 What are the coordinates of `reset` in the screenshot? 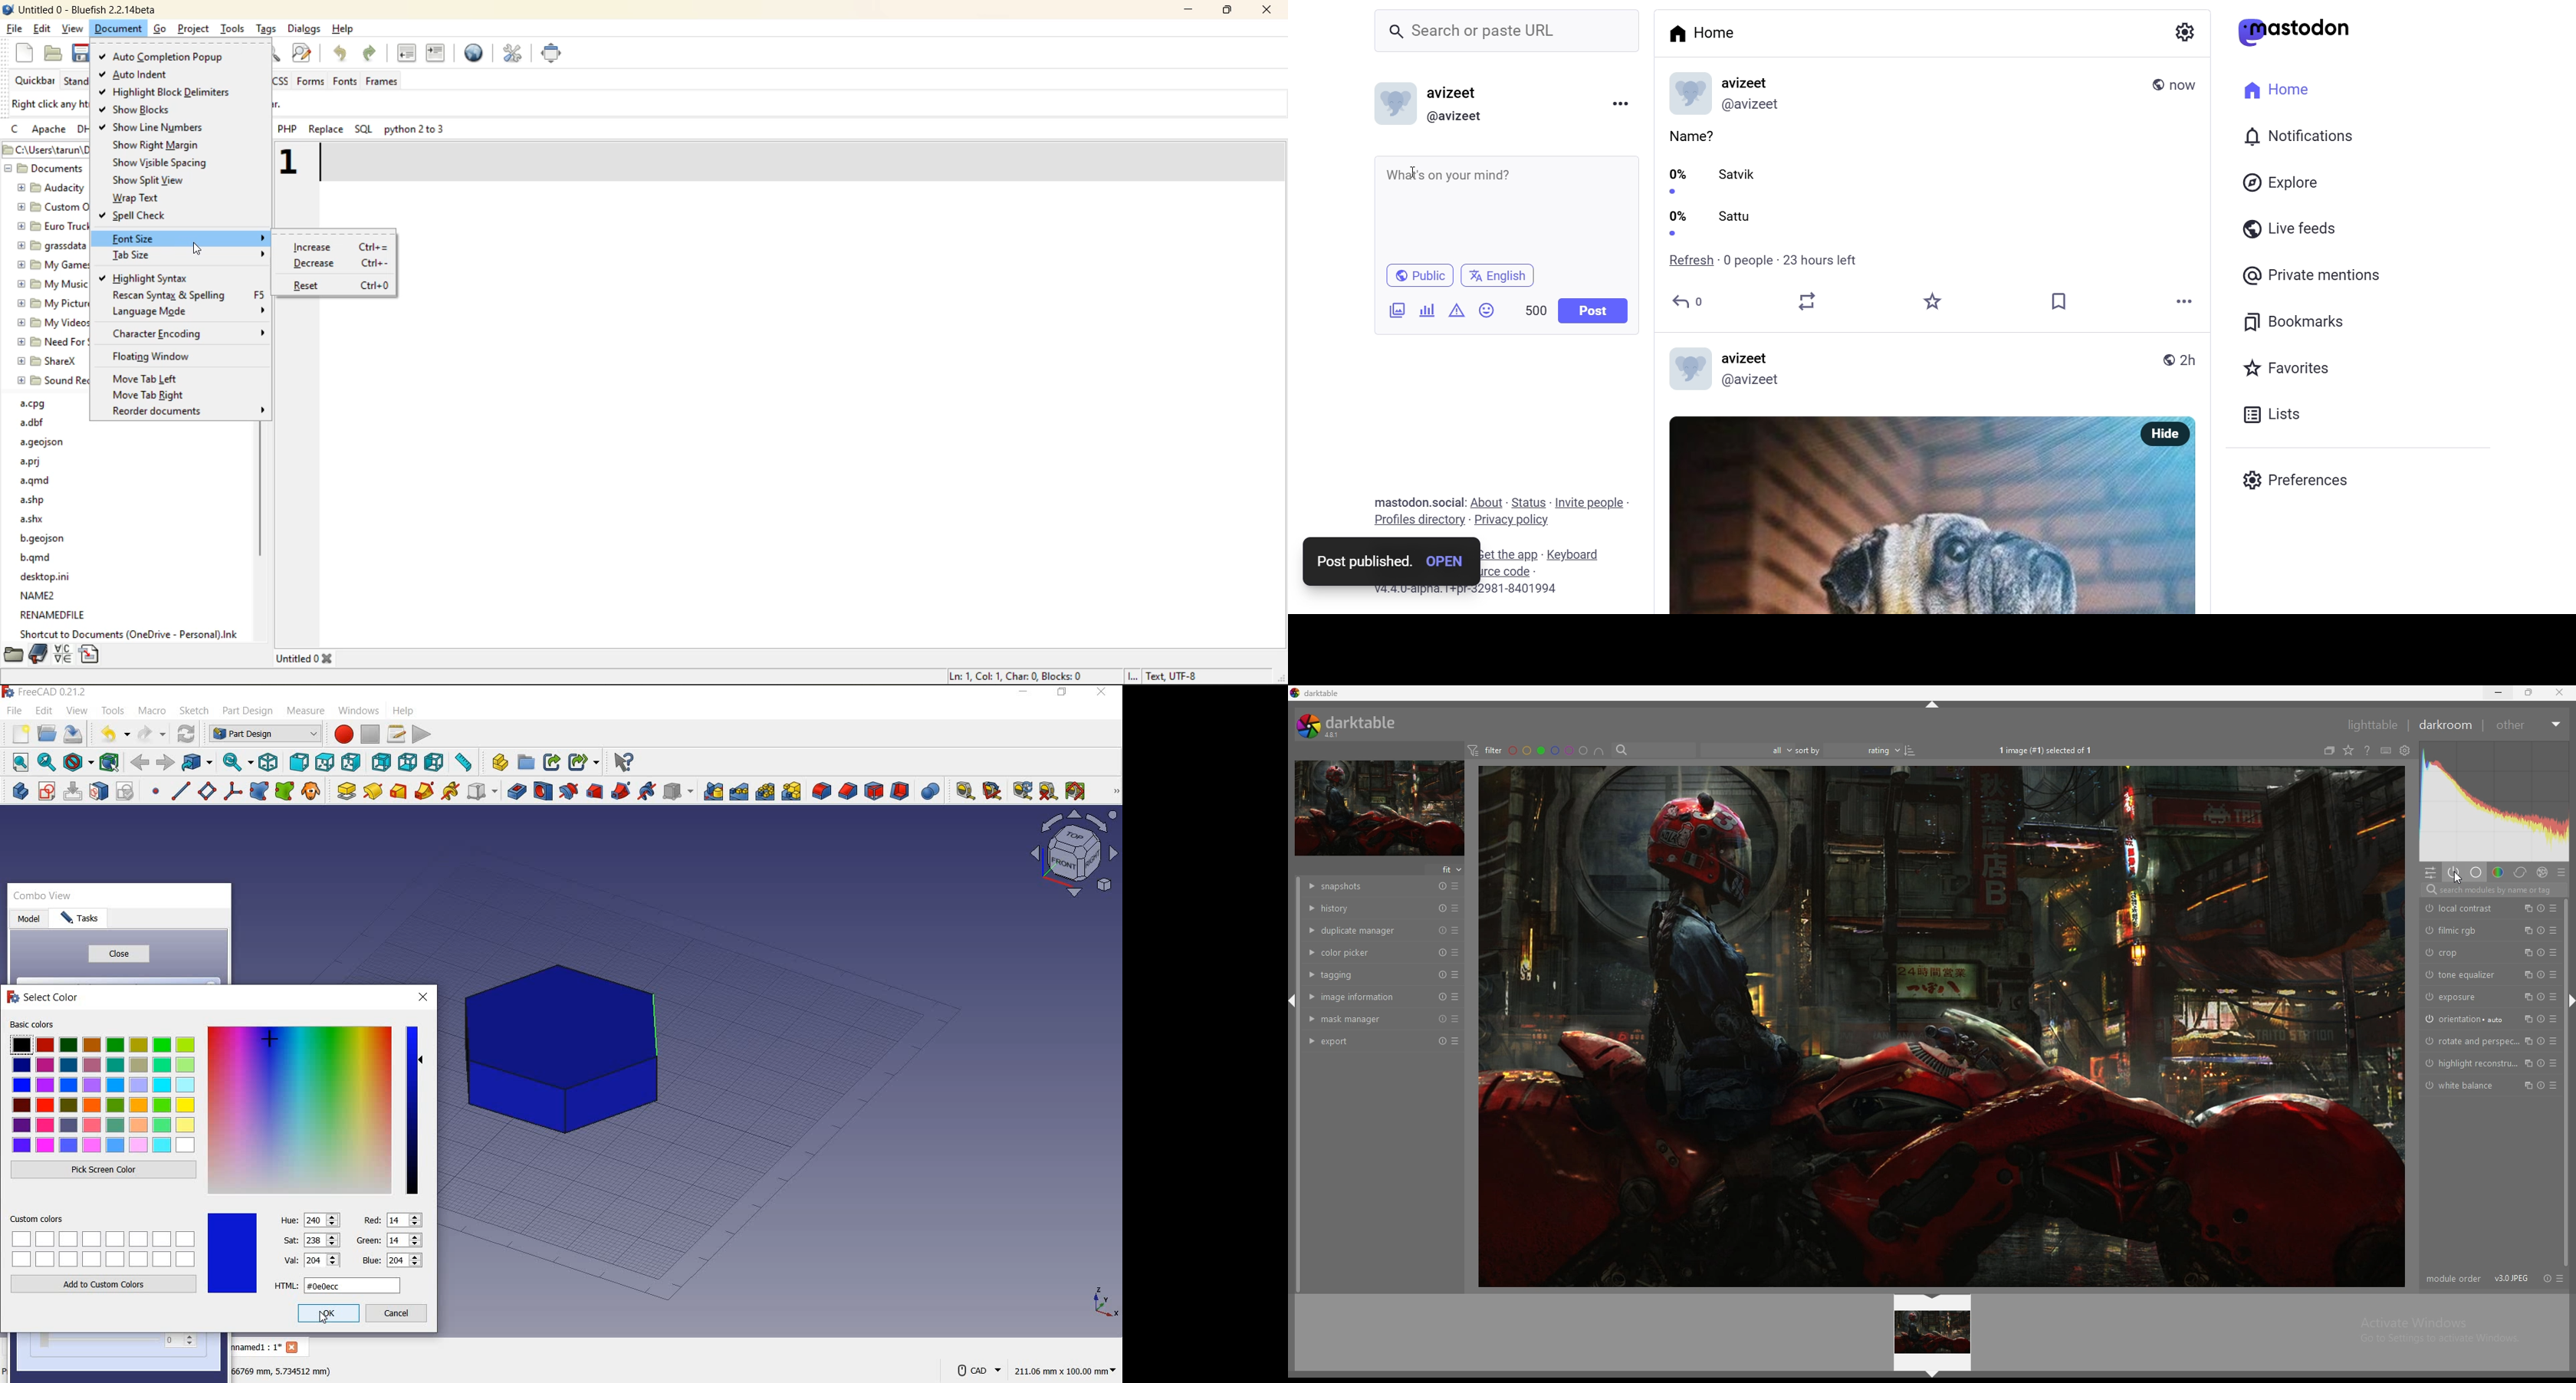 It's located at (2541, 931).